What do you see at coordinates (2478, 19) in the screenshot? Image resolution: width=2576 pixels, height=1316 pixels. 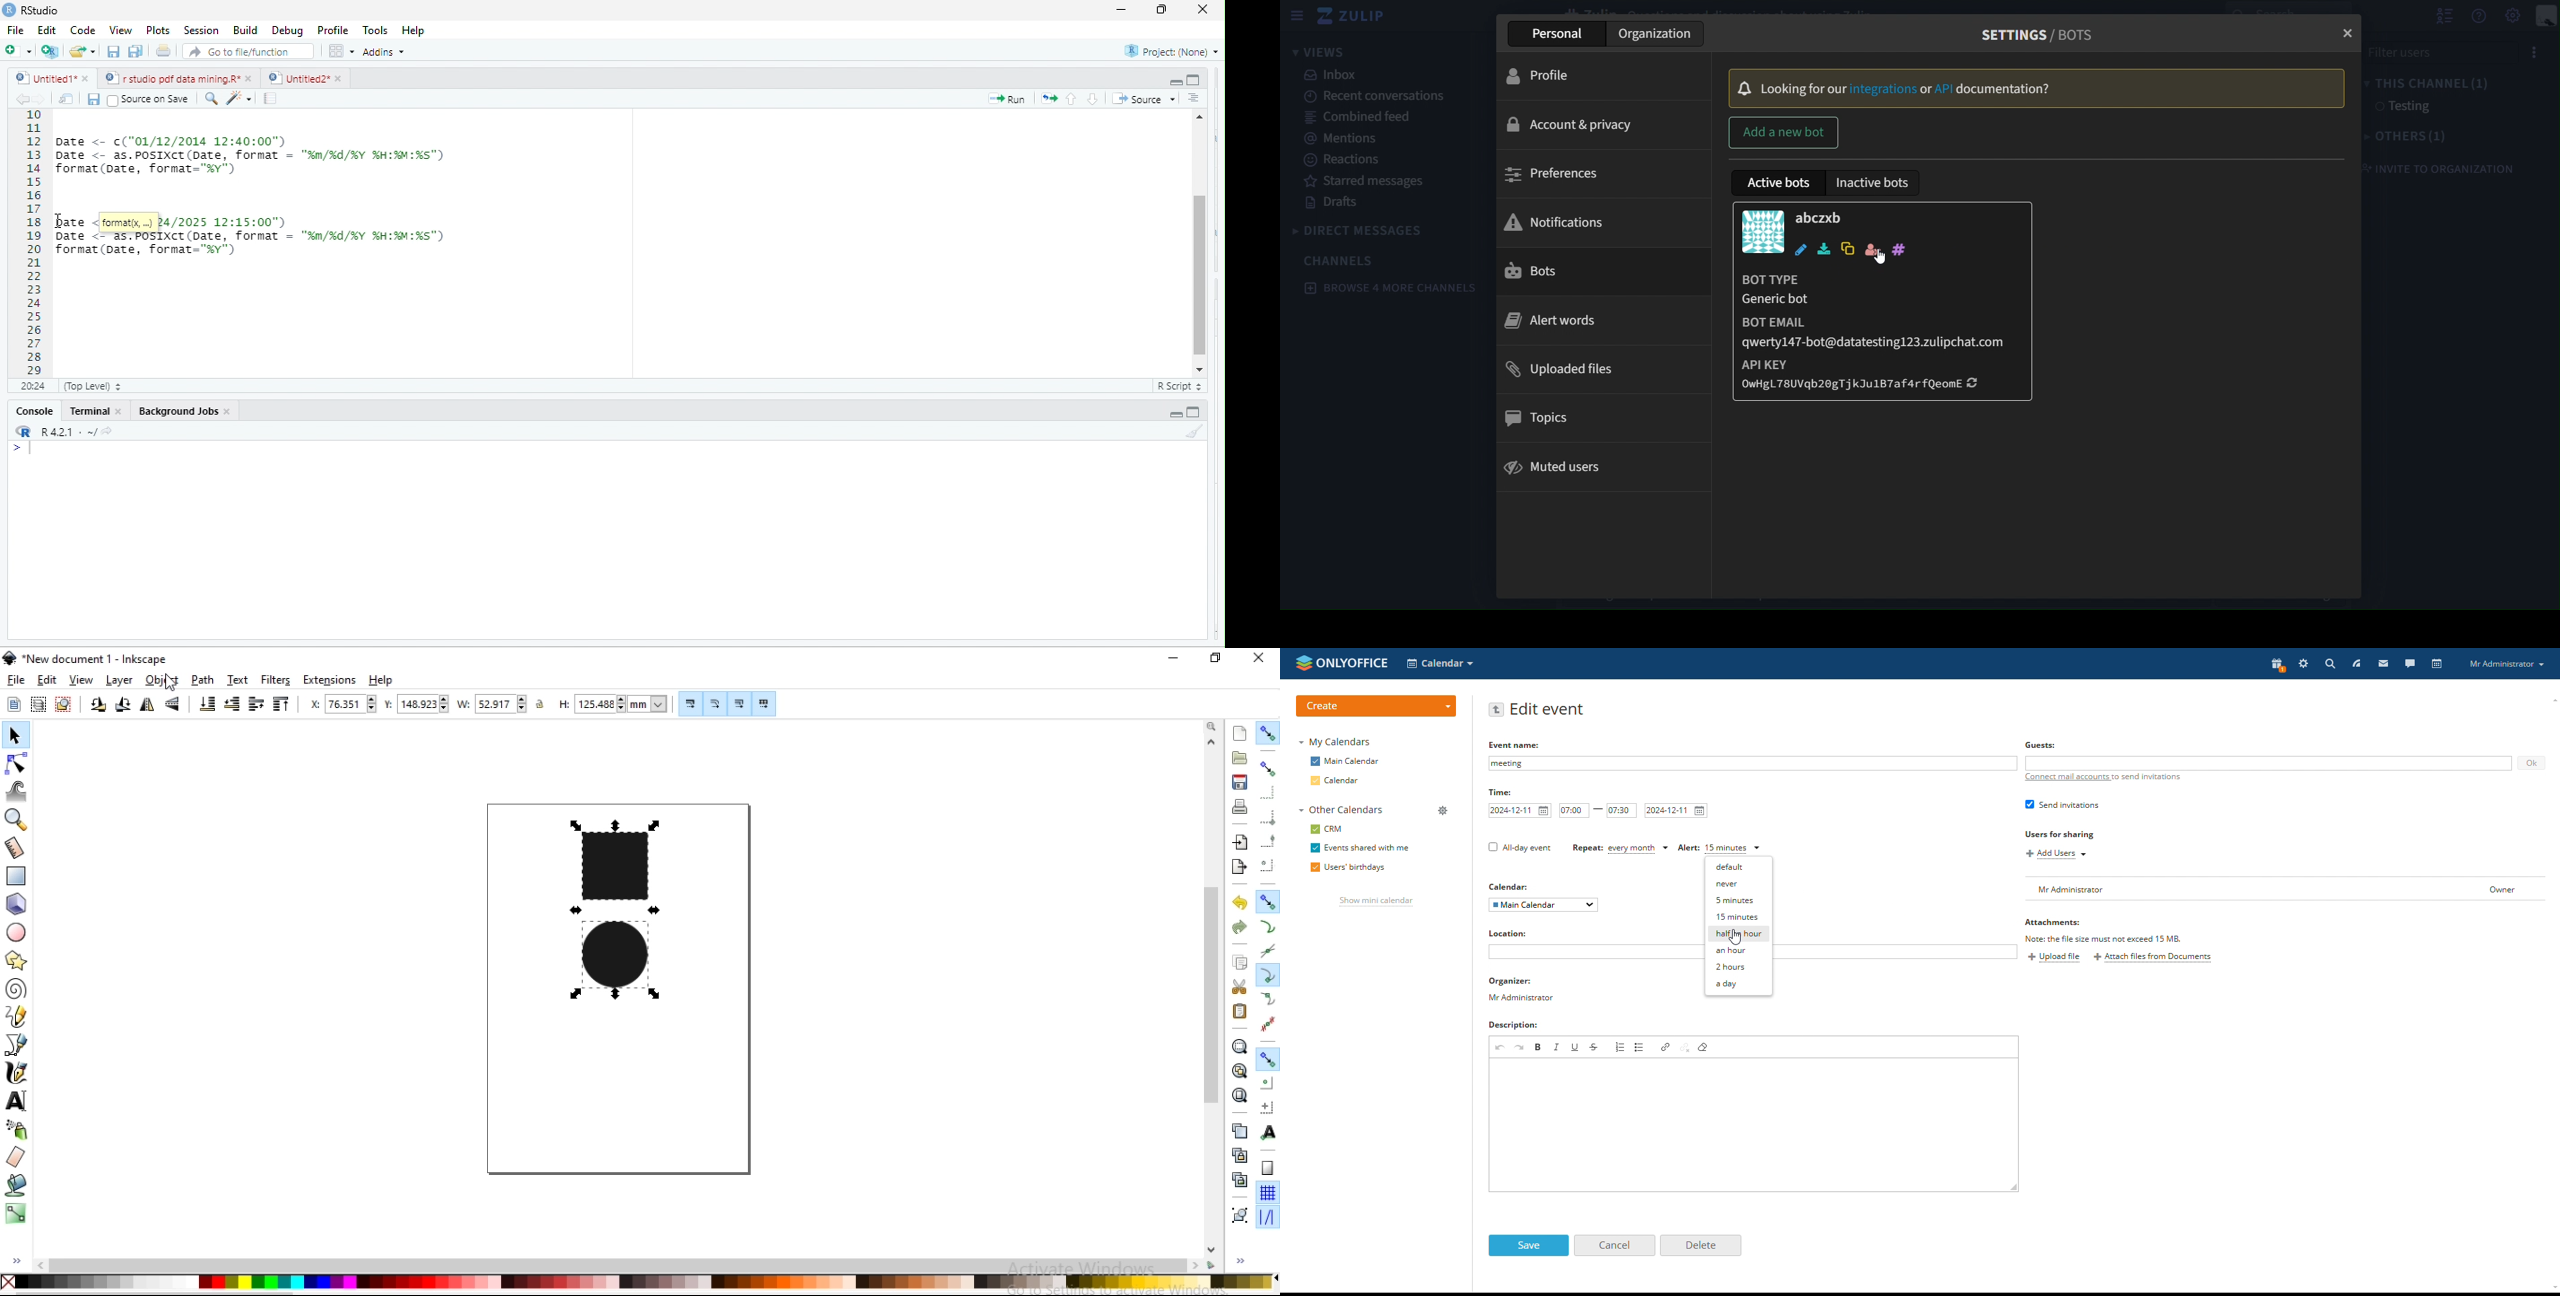 I see `get help` at bounding box center [2478, 19].